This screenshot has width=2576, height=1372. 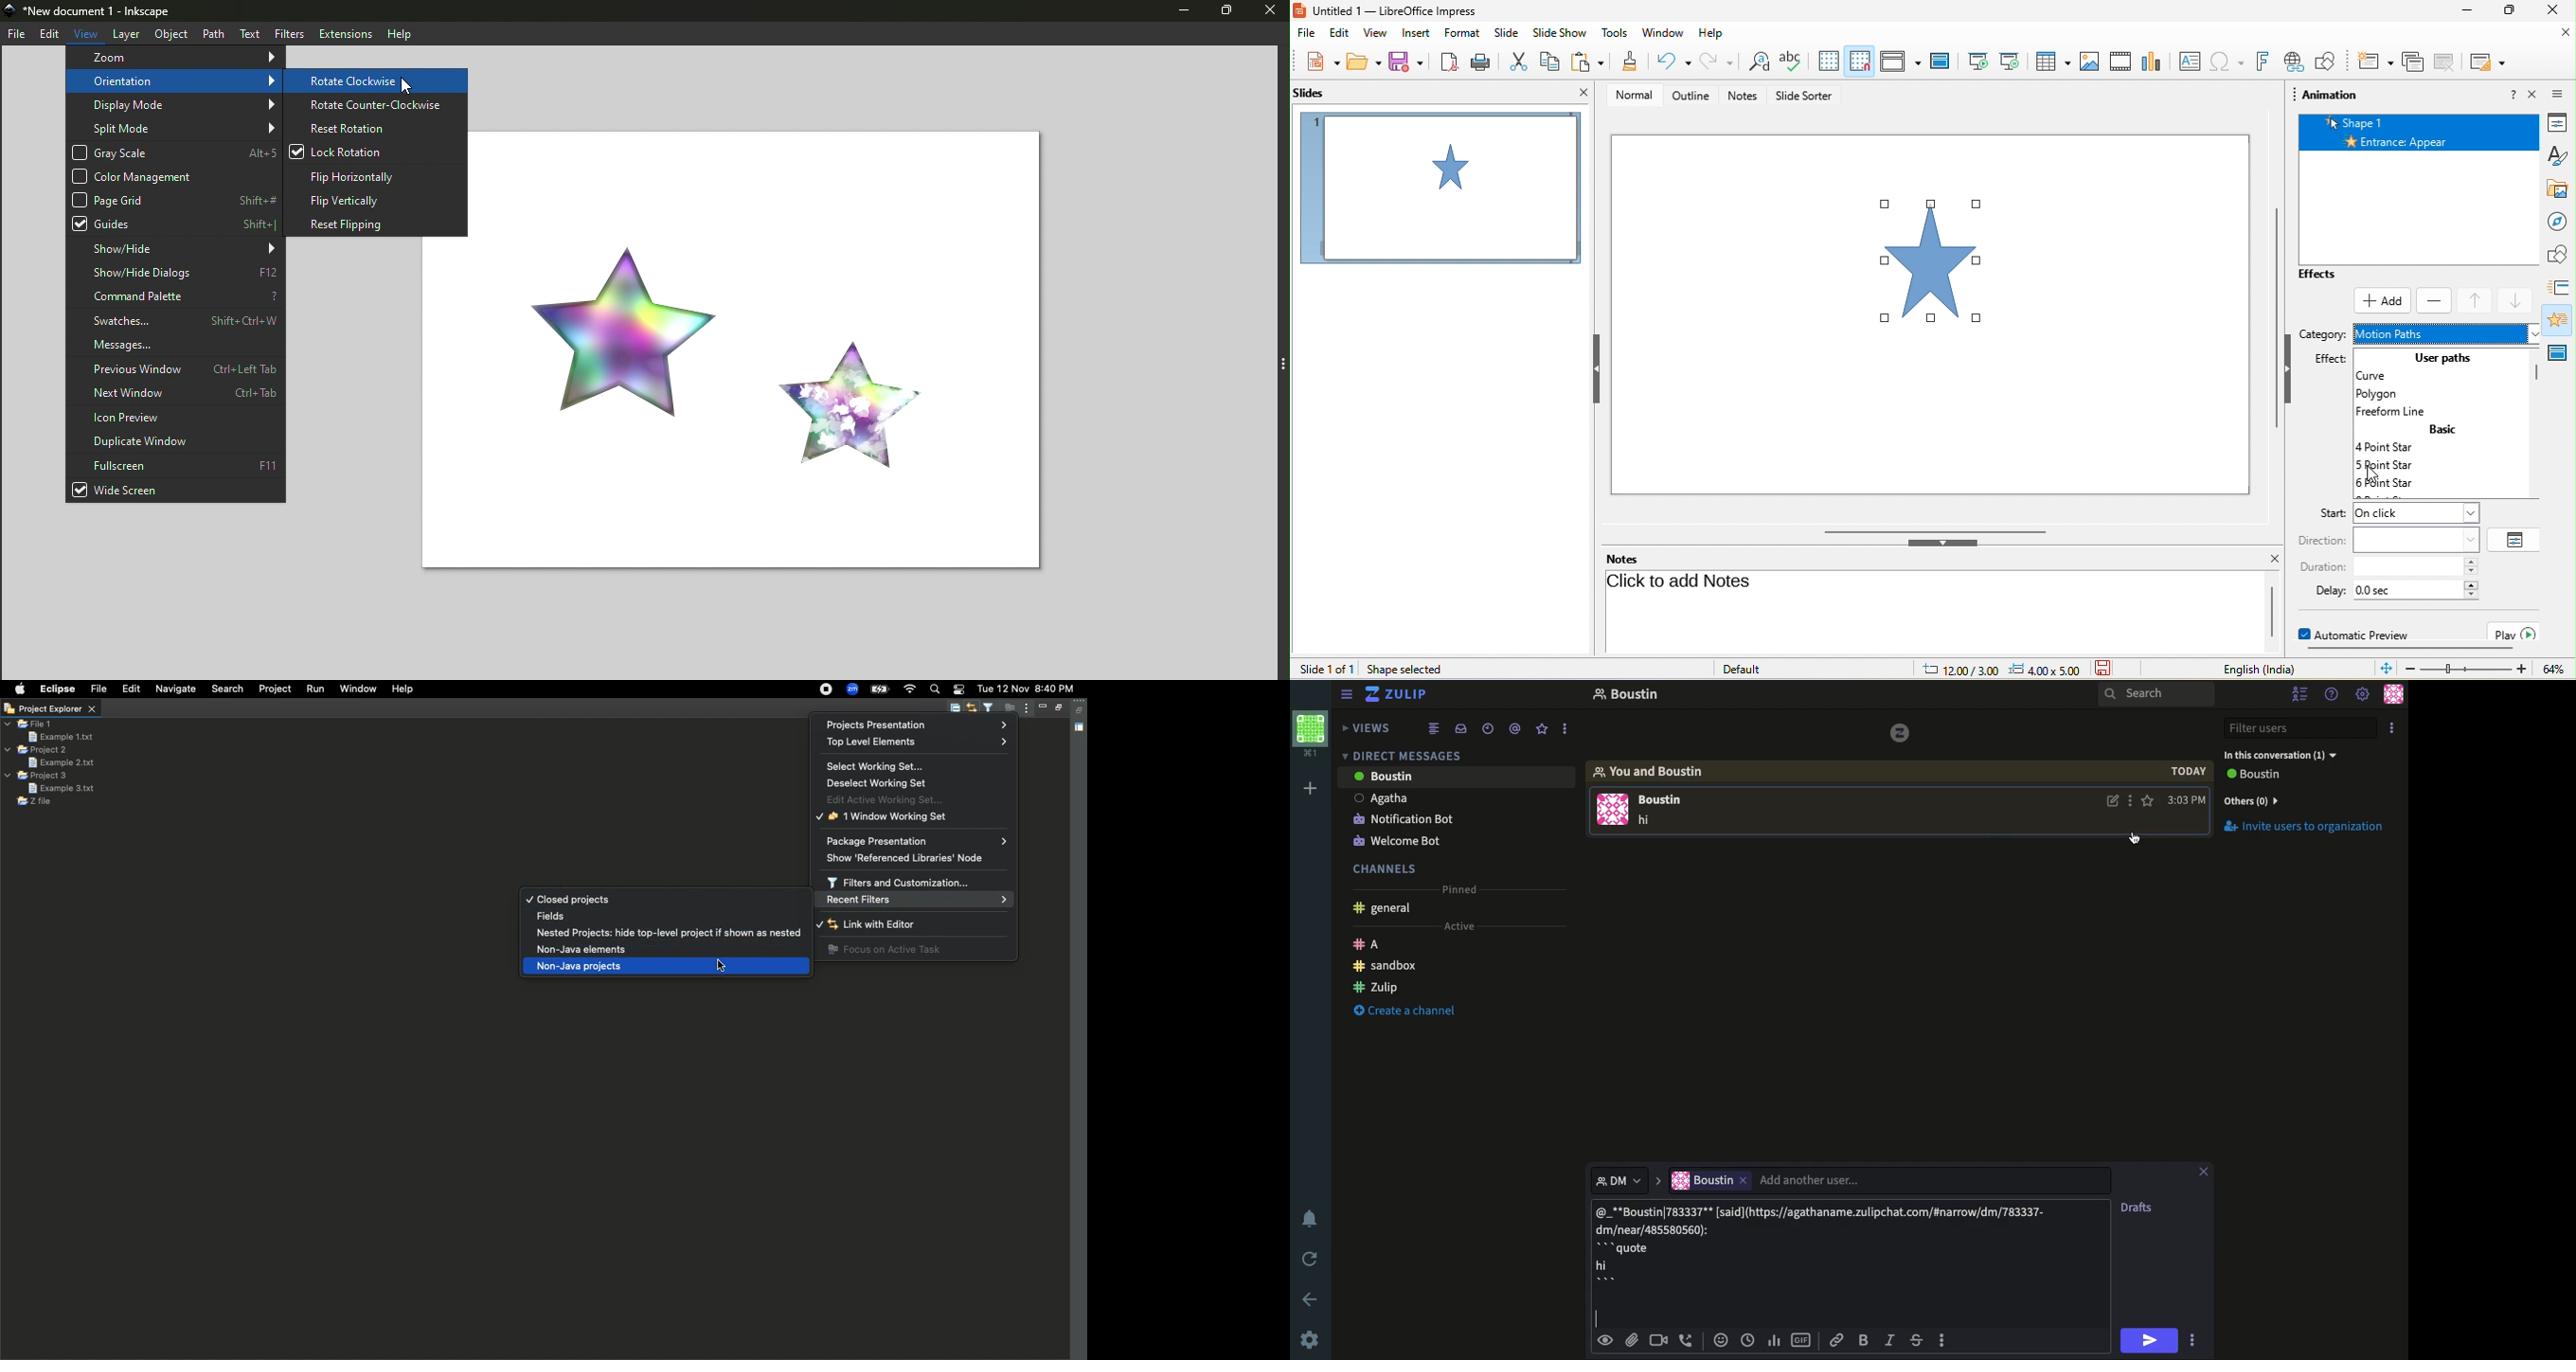 What do you see at coordinates (1348, 696) in the screenshot?
I see `Collapse menu` at bounding box center [1348, 696].